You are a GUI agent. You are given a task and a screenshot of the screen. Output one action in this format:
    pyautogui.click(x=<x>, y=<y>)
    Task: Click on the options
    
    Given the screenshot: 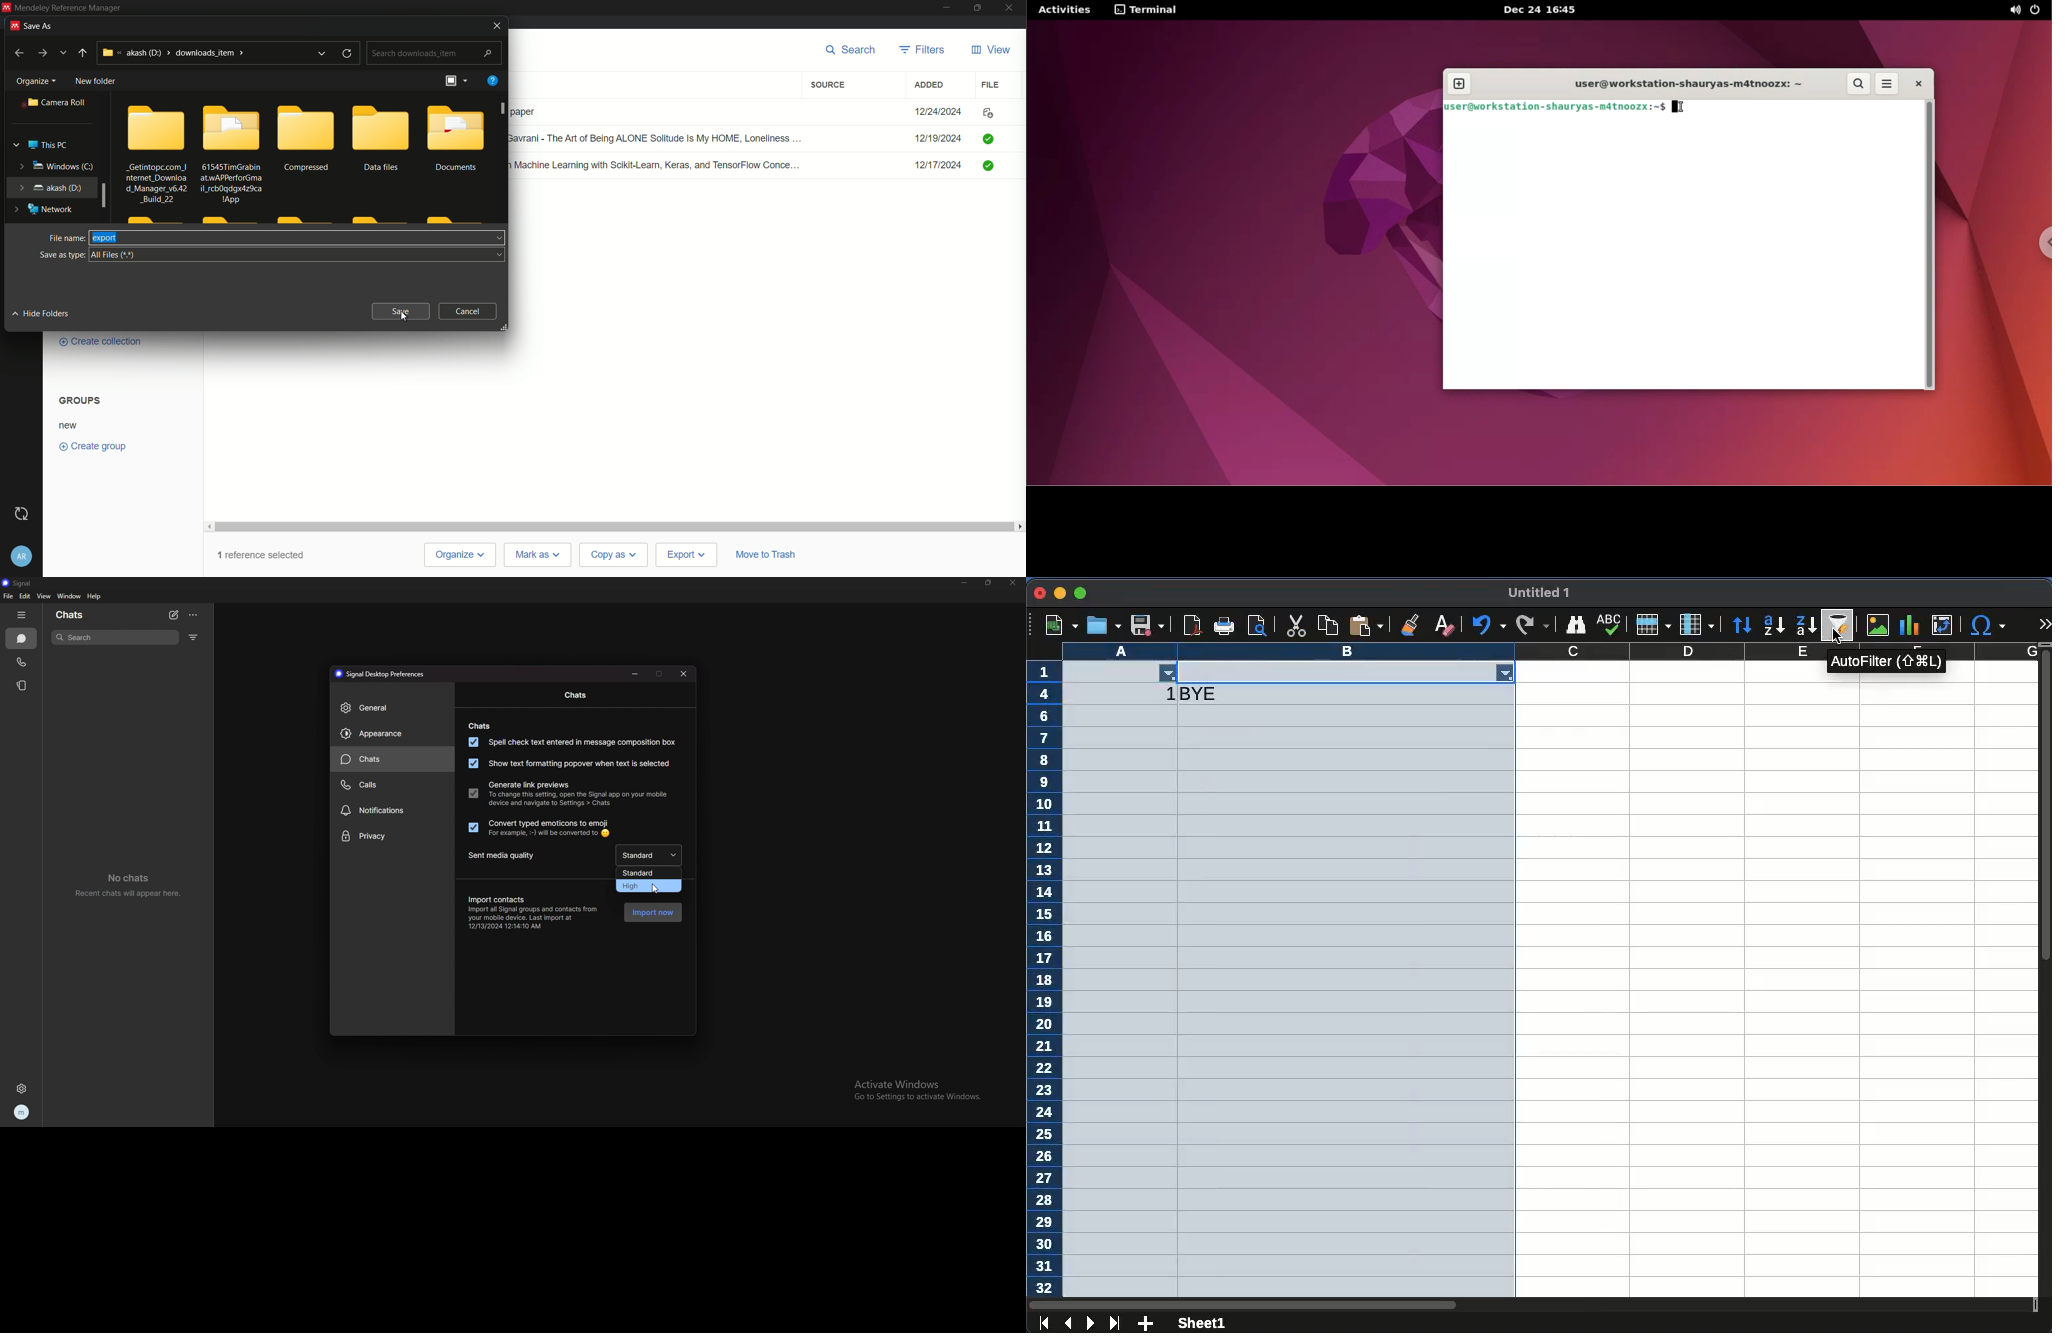 What is the action you would take?
    pyautogui.click(x=194, y=615)
    